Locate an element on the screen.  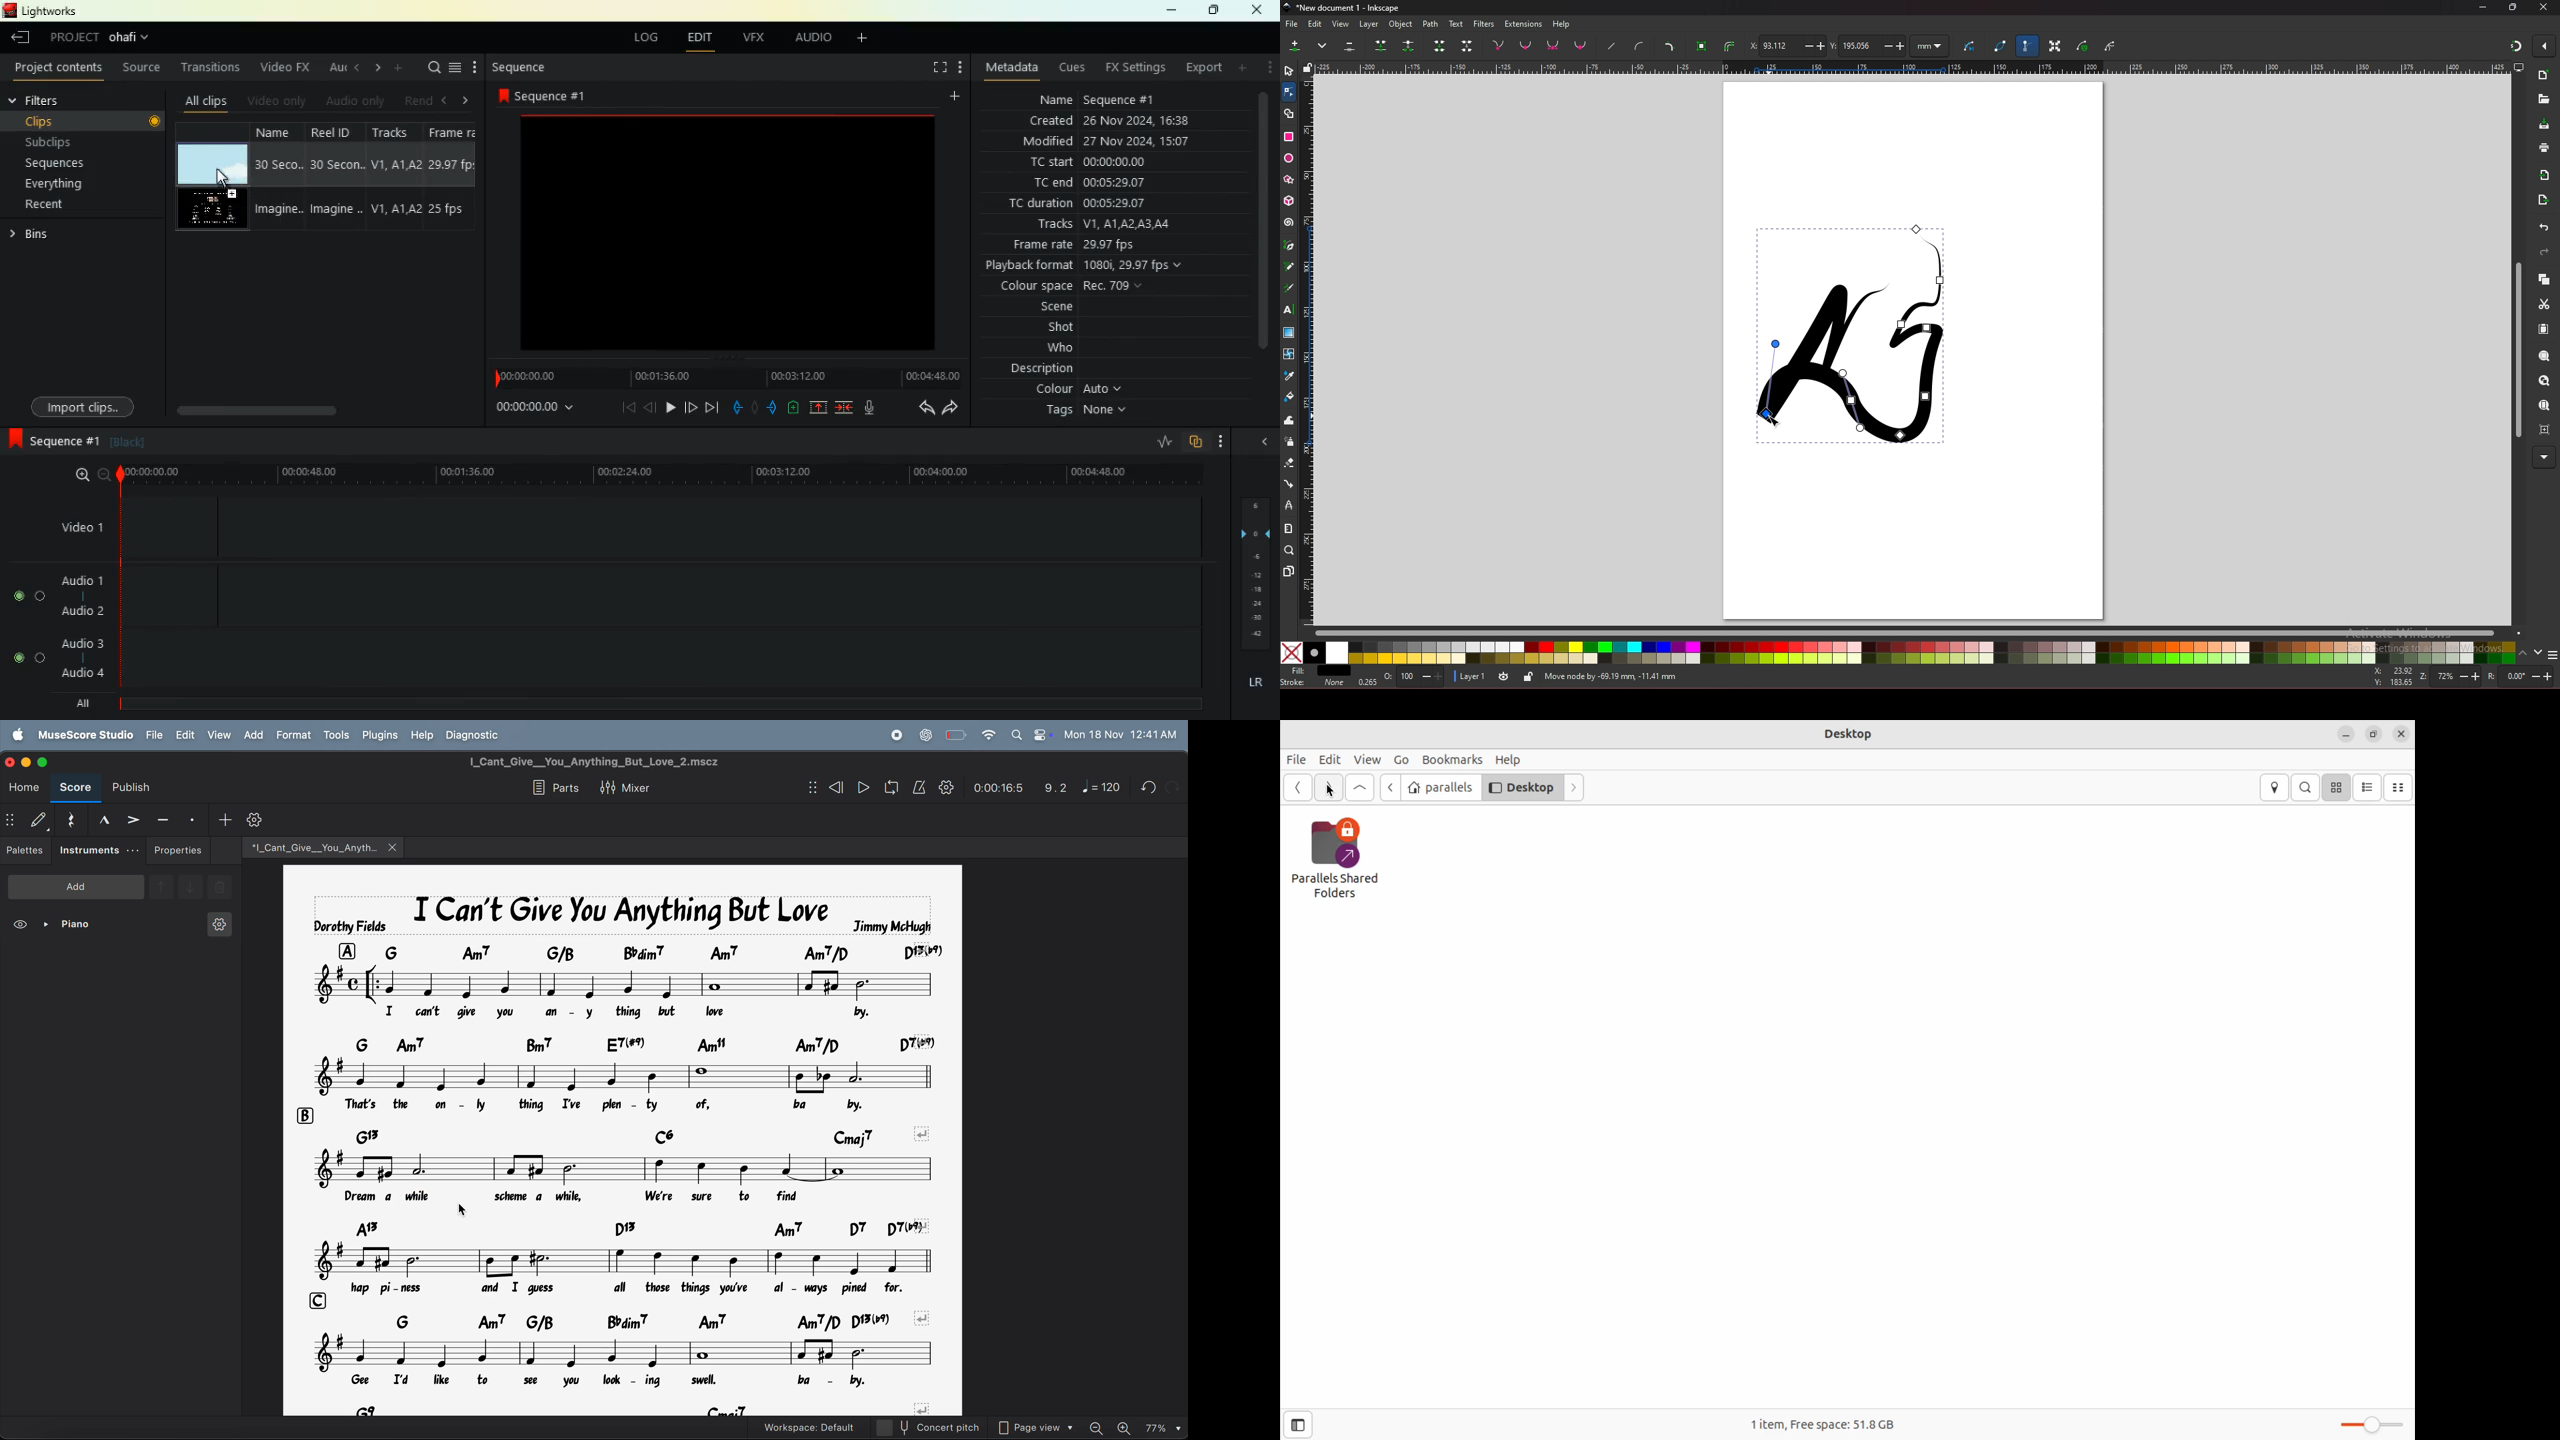
mixer  is located at coordinates (623, 787).